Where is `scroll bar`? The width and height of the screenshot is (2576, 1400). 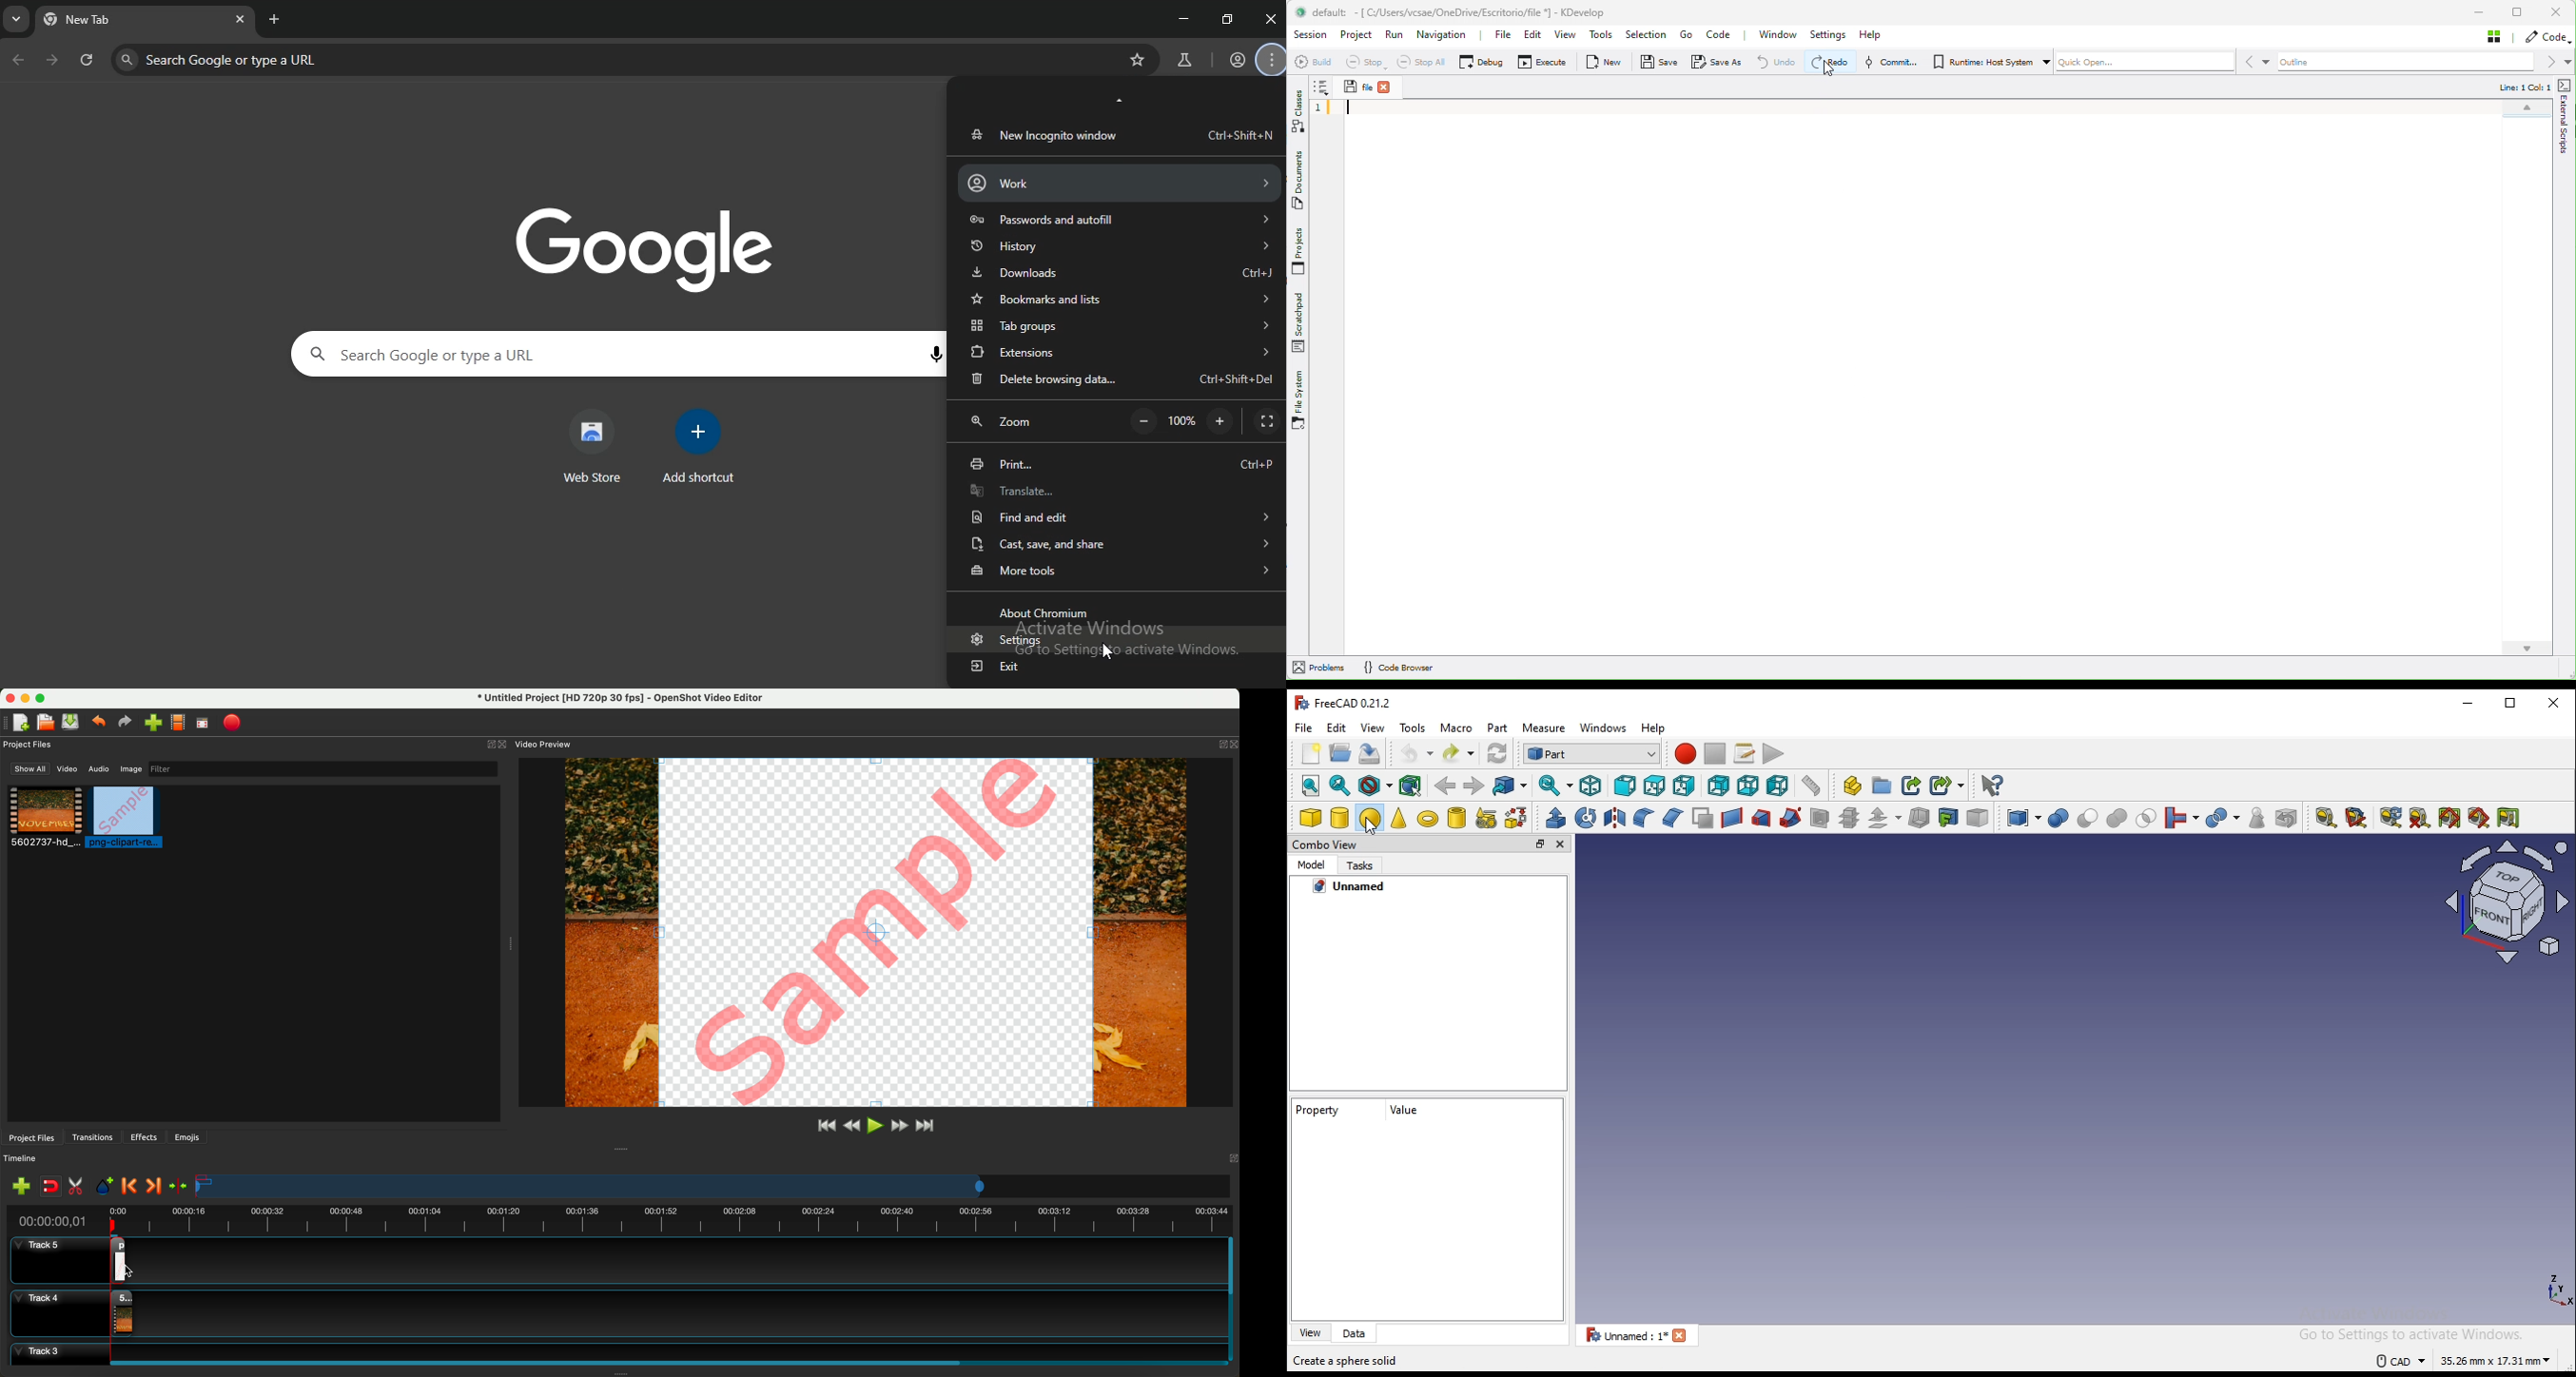
scroll bar is located at coordinates (1232, 1299).